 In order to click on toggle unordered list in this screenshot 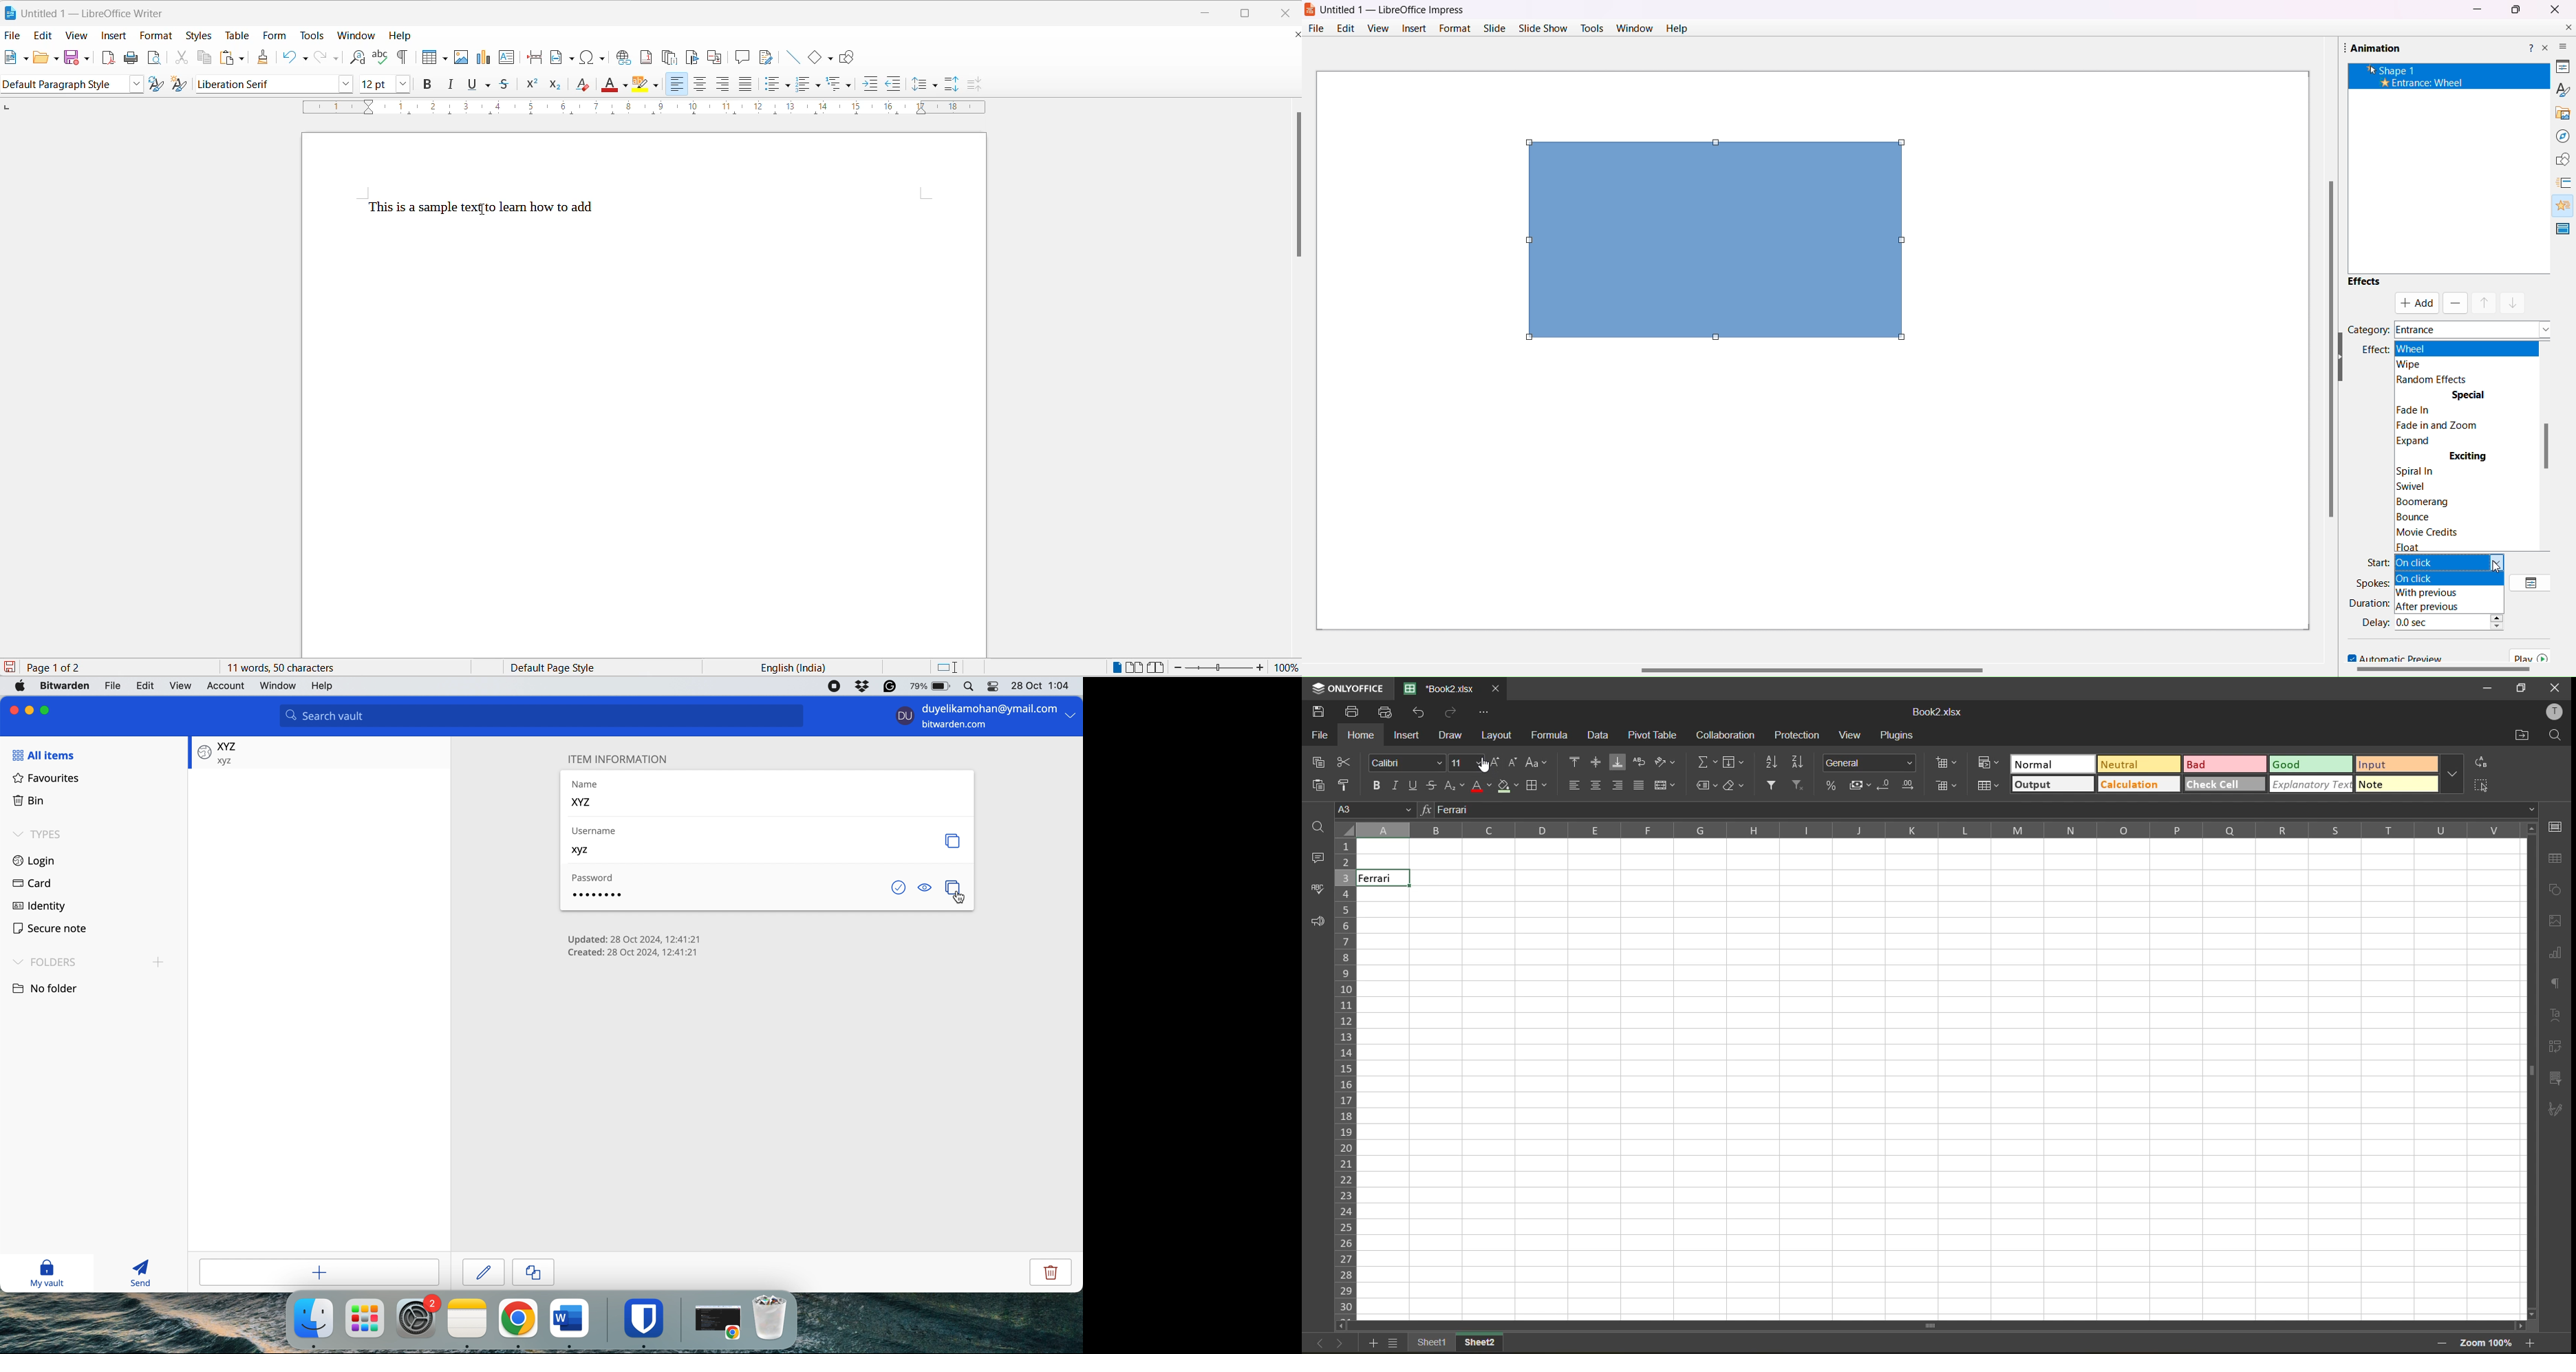, I will do `click(771, 85)`.